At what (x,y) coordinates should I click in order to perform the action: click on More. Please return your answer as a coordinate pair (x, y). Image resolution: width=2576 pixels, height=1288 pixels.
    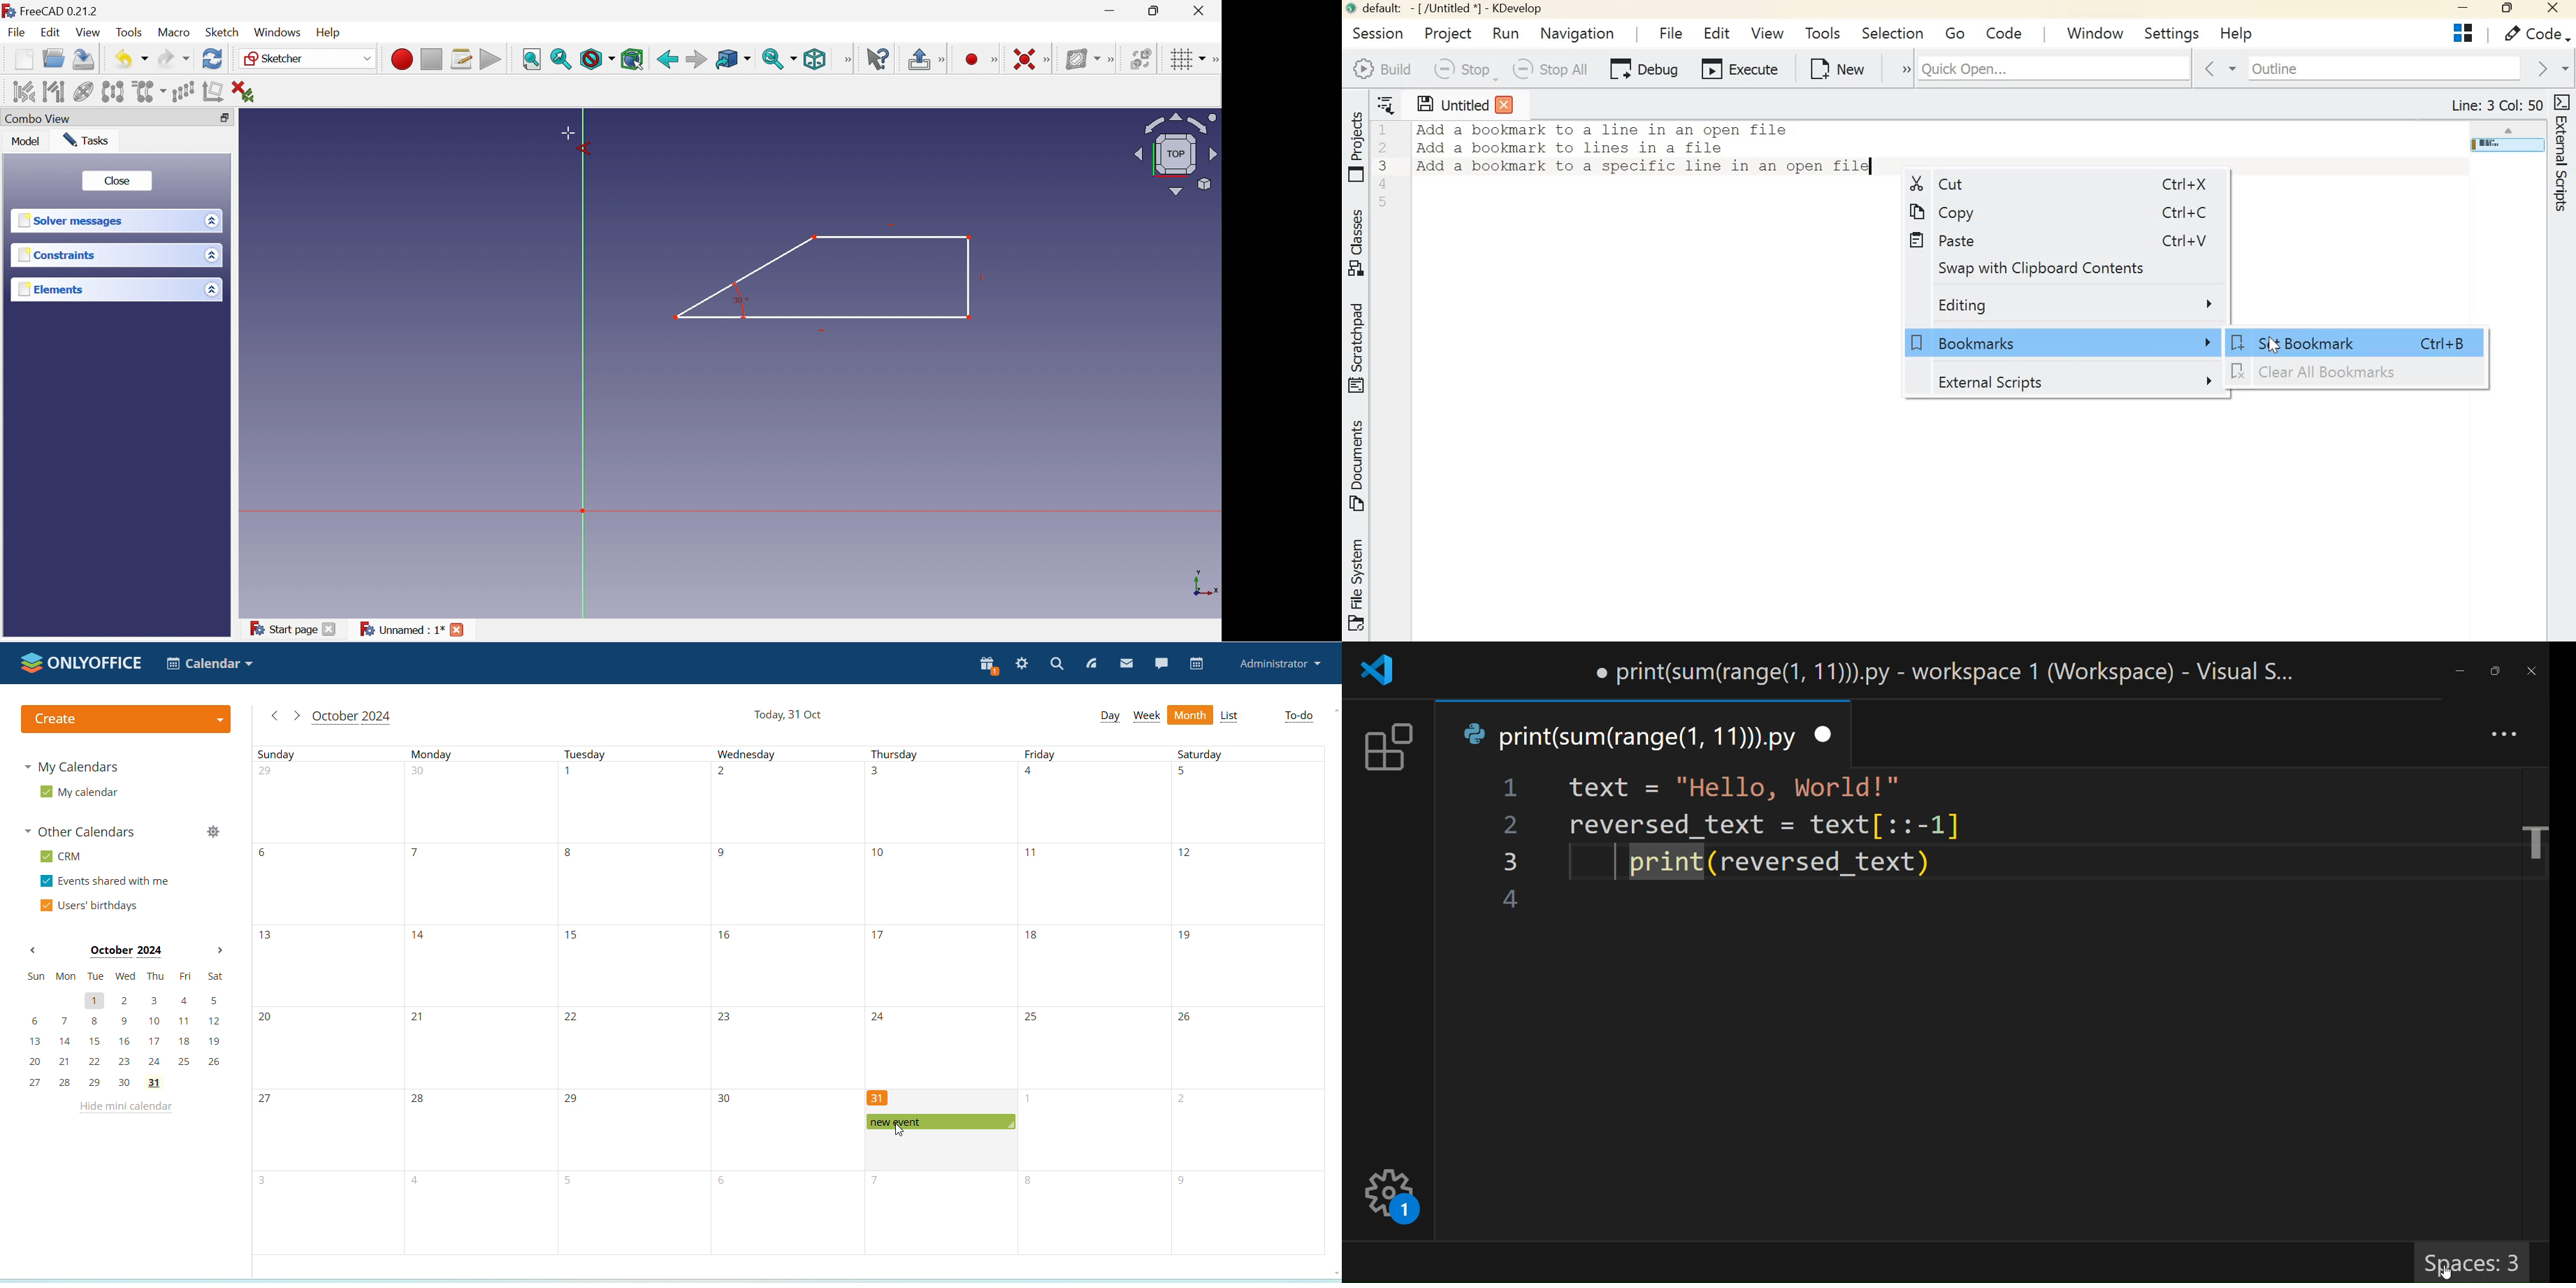
    Looking at the image, I should click on (1049, 59).